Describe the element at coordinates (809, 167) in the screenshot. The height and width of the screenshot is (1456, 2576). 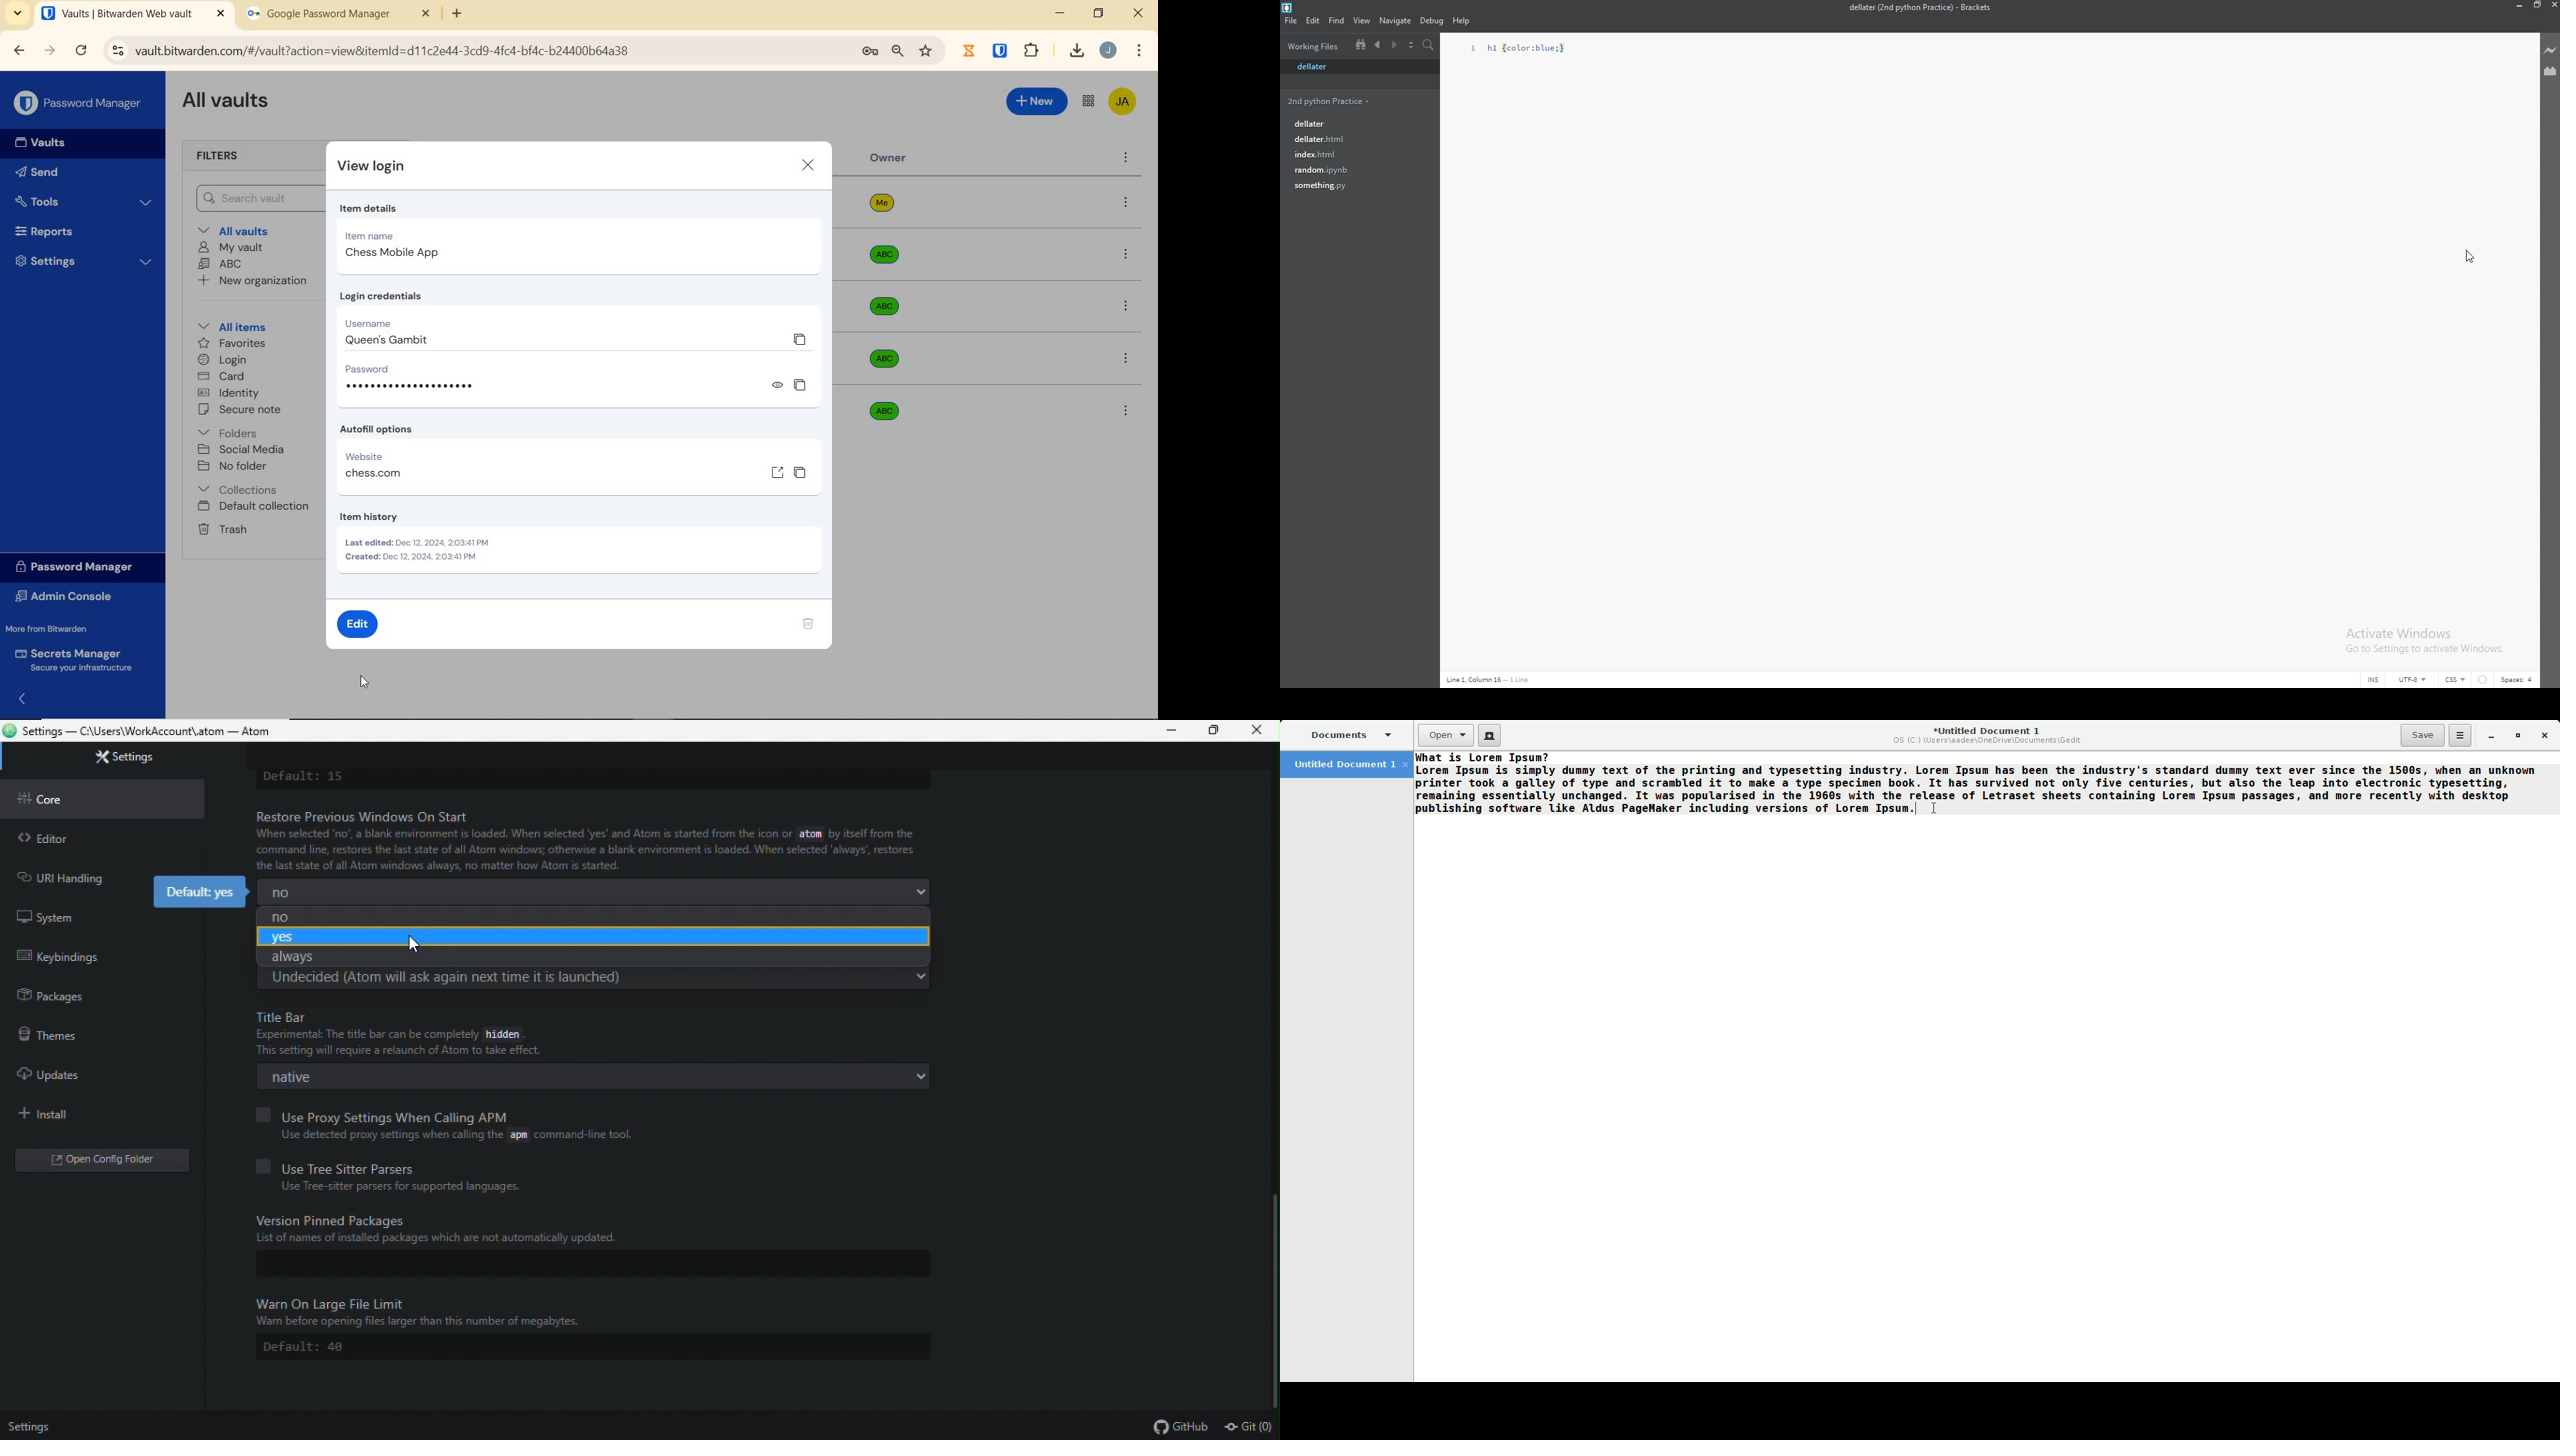
I see `close` at that location.